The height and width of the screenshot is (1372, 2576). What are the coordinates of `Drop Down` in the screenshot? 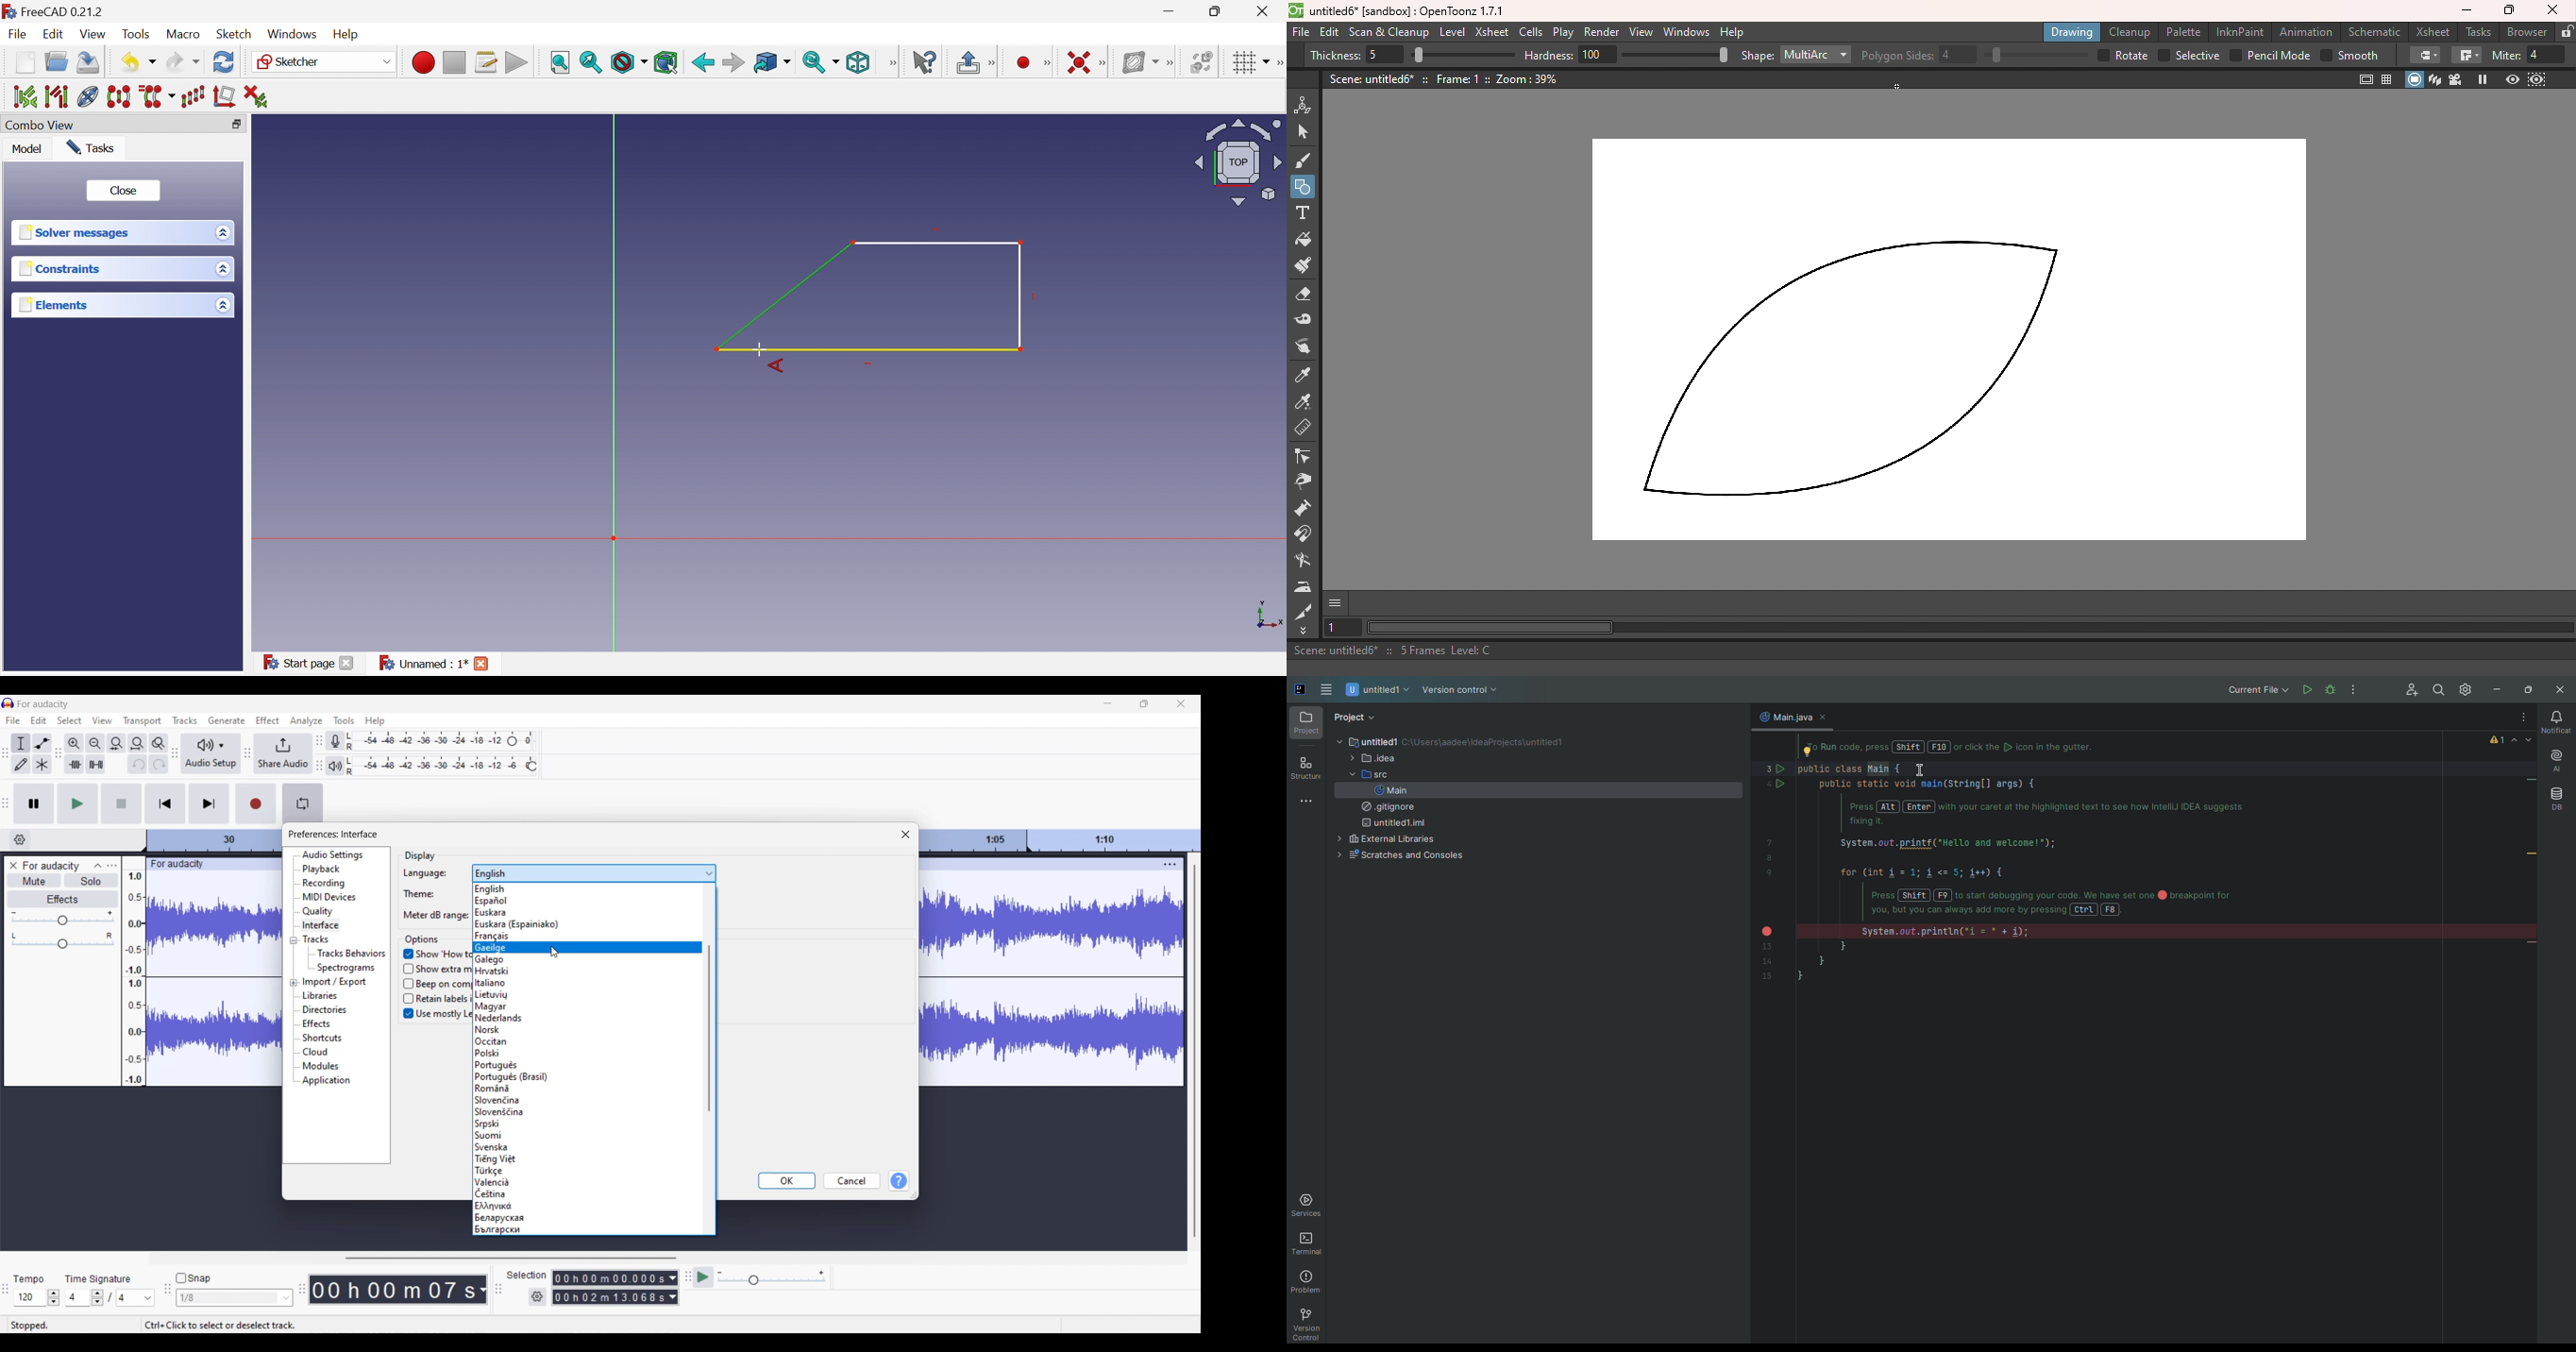 It's located at (221, 232).